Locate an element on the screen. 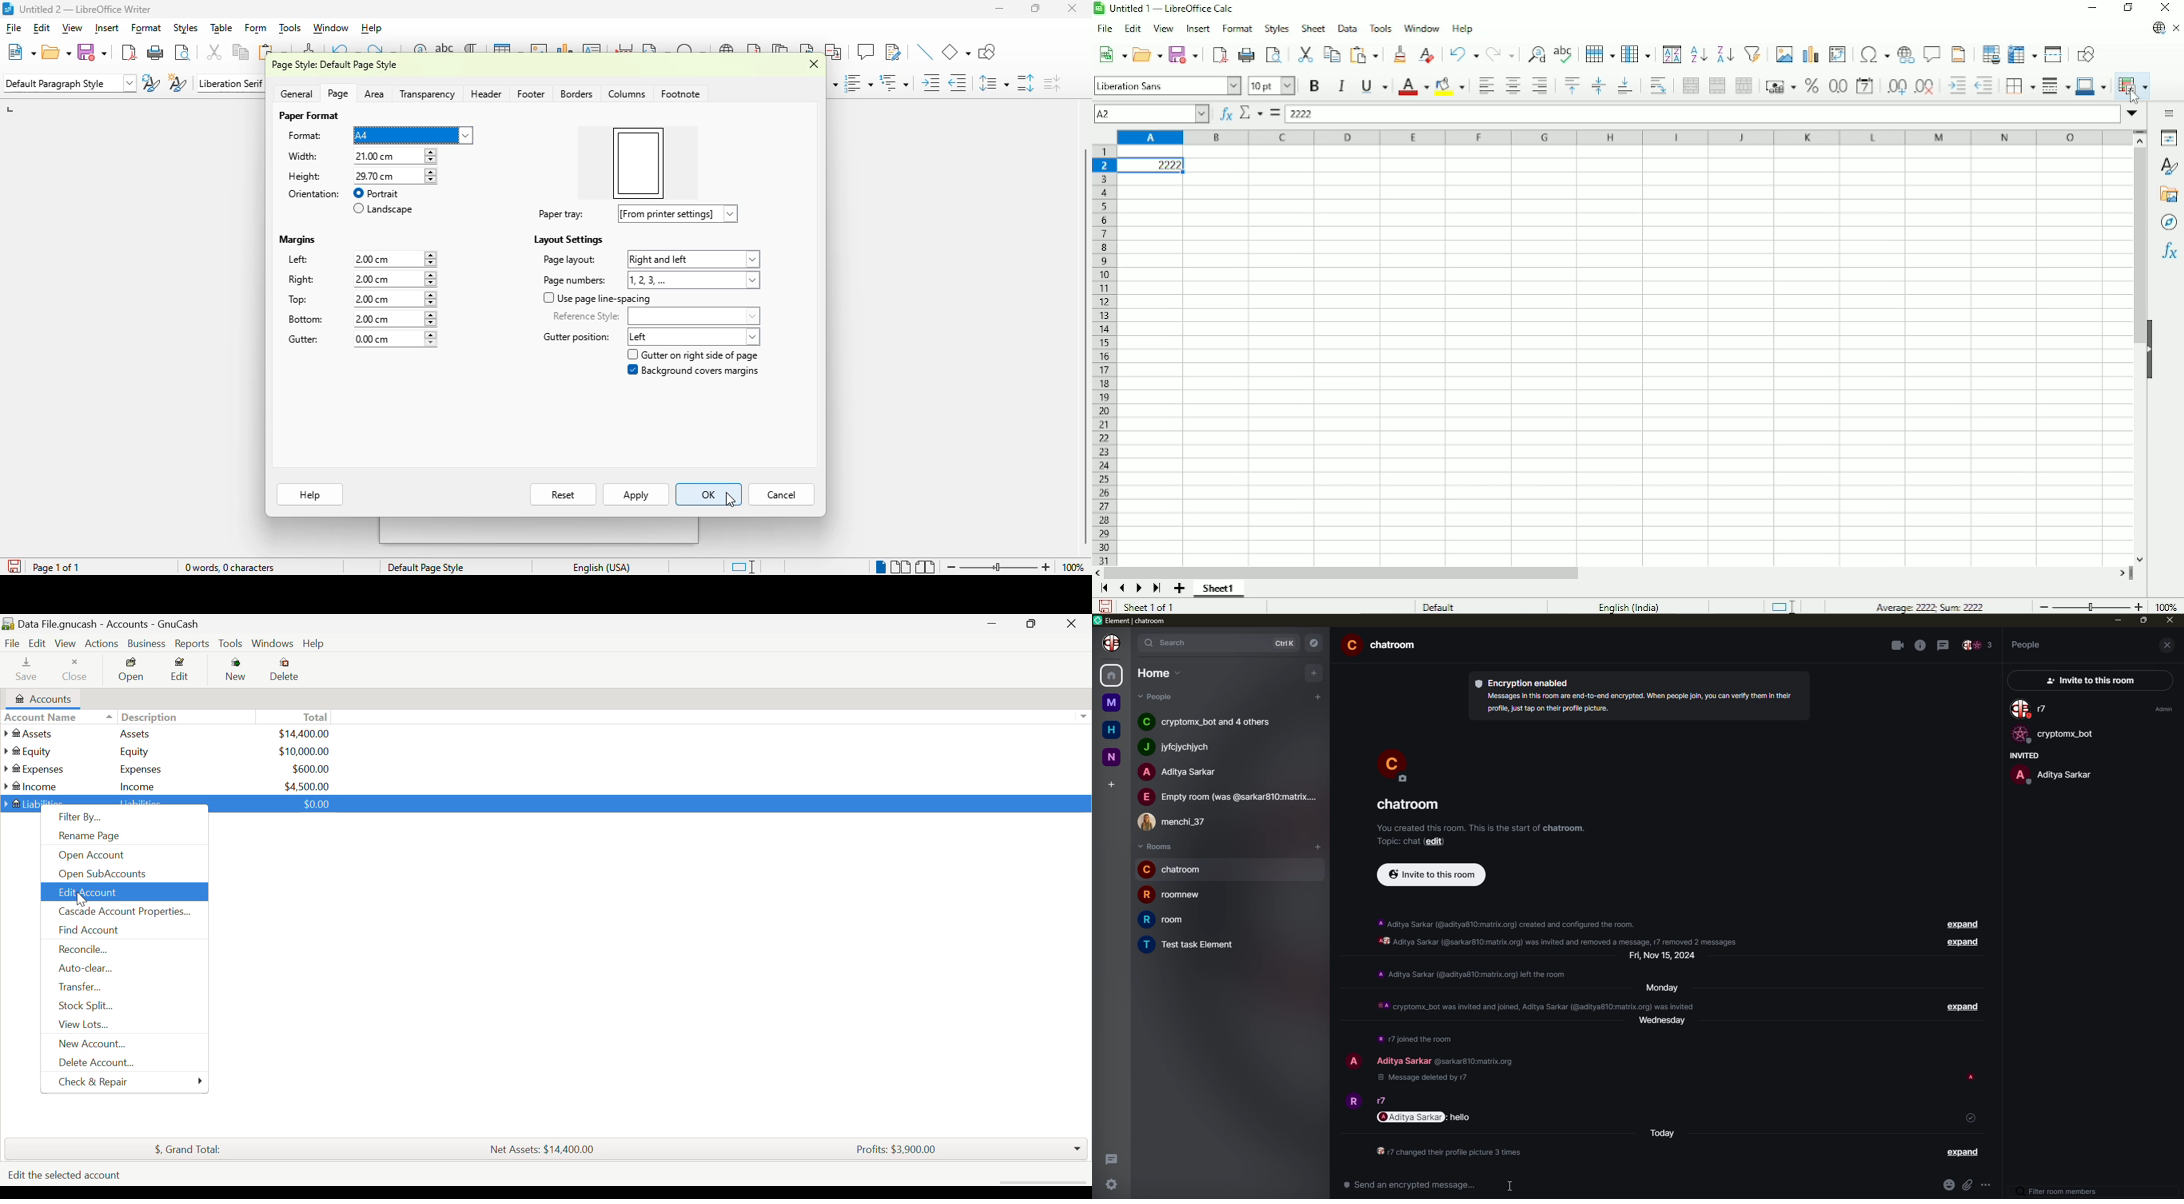 Image resolution: width=2184 pixels, height=1204 pixels. Find and replace is located at coordinates (1533, 55).